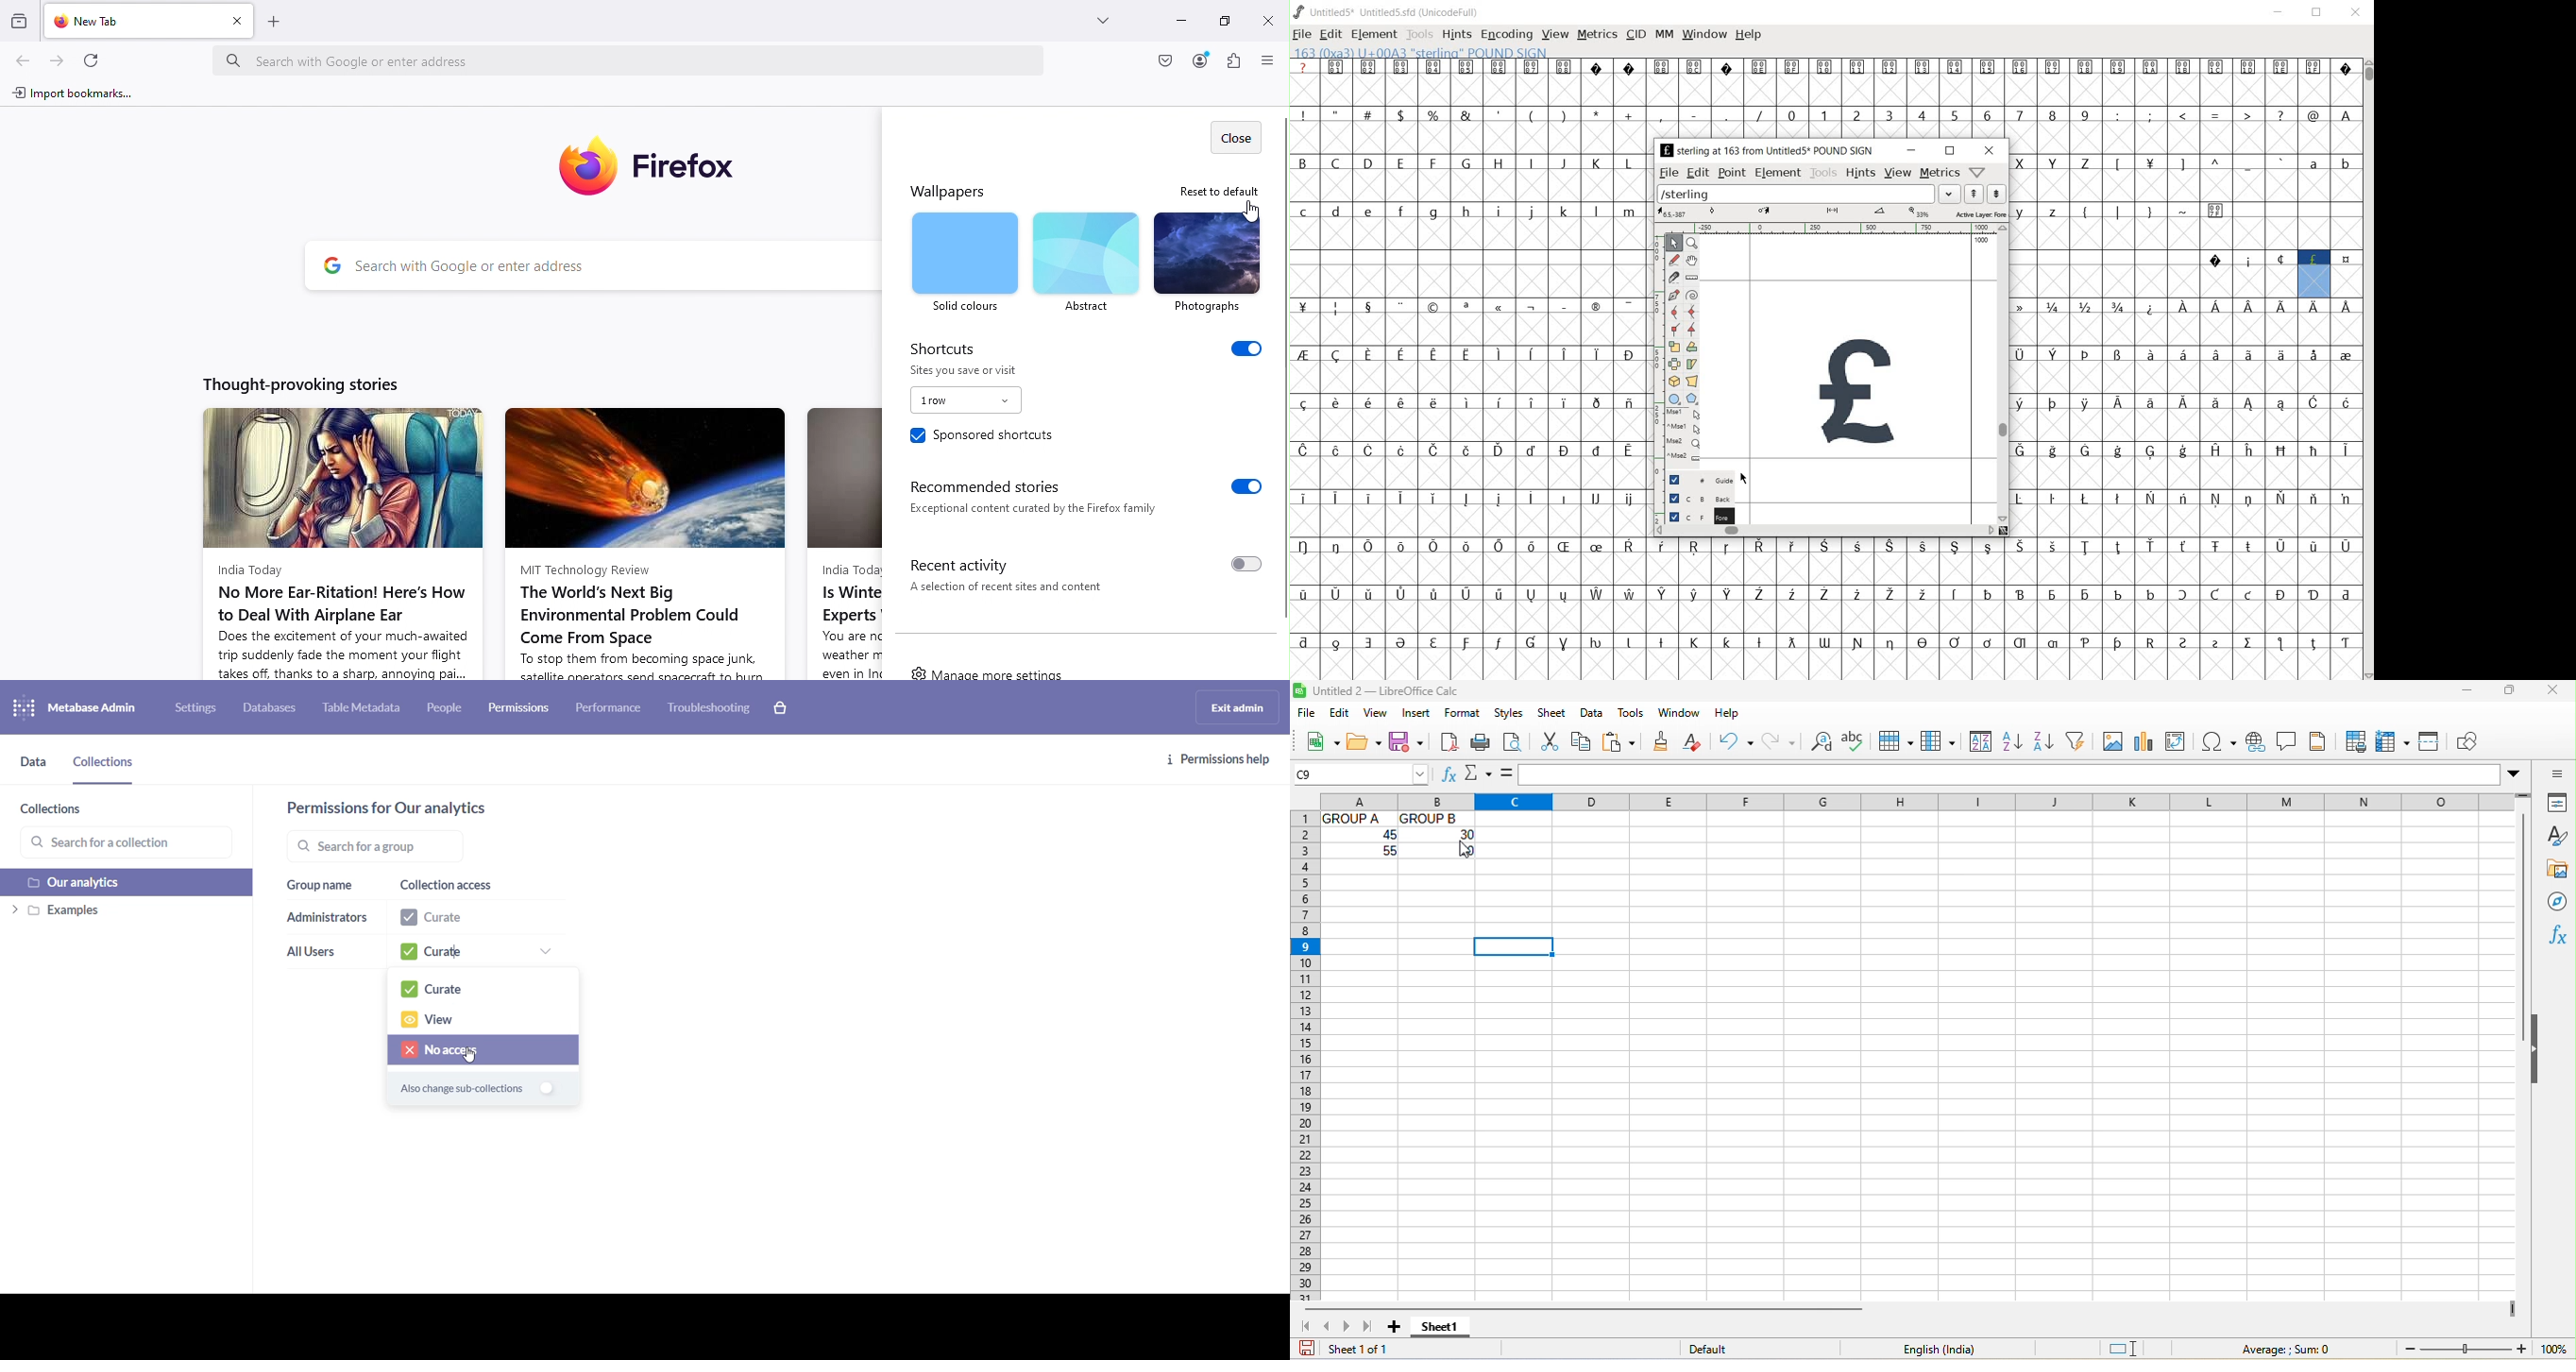 The image size is (2576, 1372). Describe the element at coordinates (2020, 546) in the screenshot. I see `` at that location.